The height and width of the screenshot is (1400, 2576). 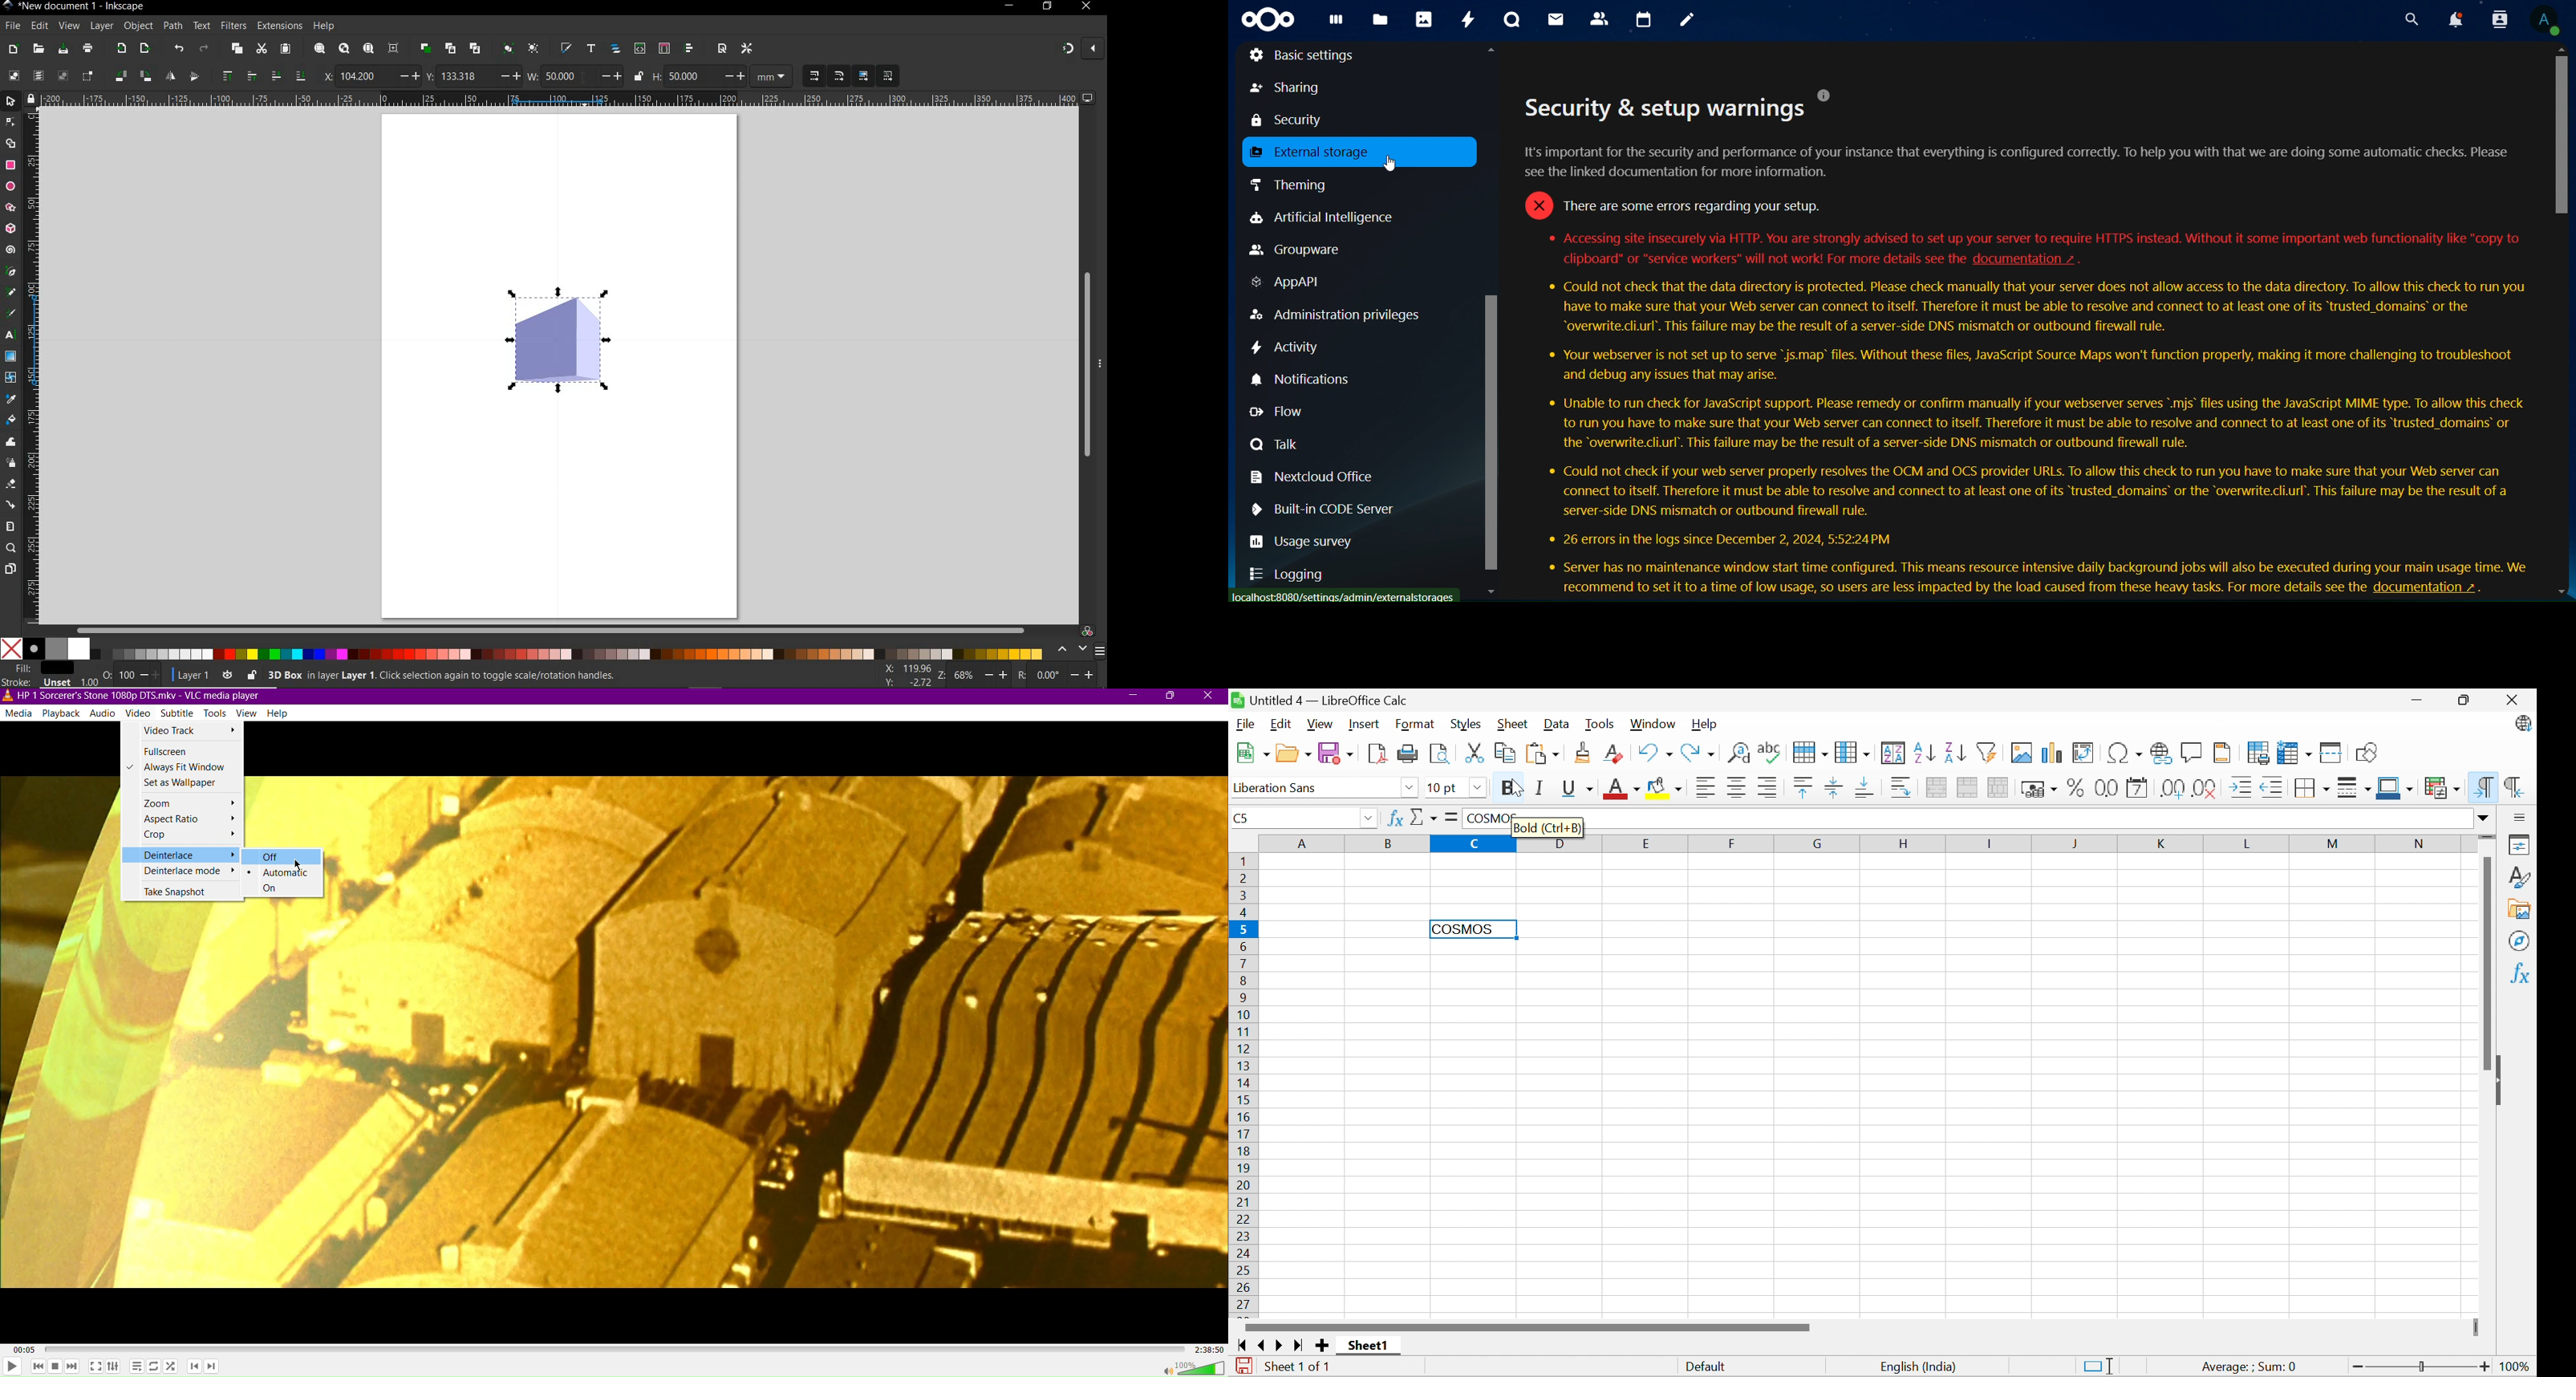 I want to click on text, so click(x=202, y=25).